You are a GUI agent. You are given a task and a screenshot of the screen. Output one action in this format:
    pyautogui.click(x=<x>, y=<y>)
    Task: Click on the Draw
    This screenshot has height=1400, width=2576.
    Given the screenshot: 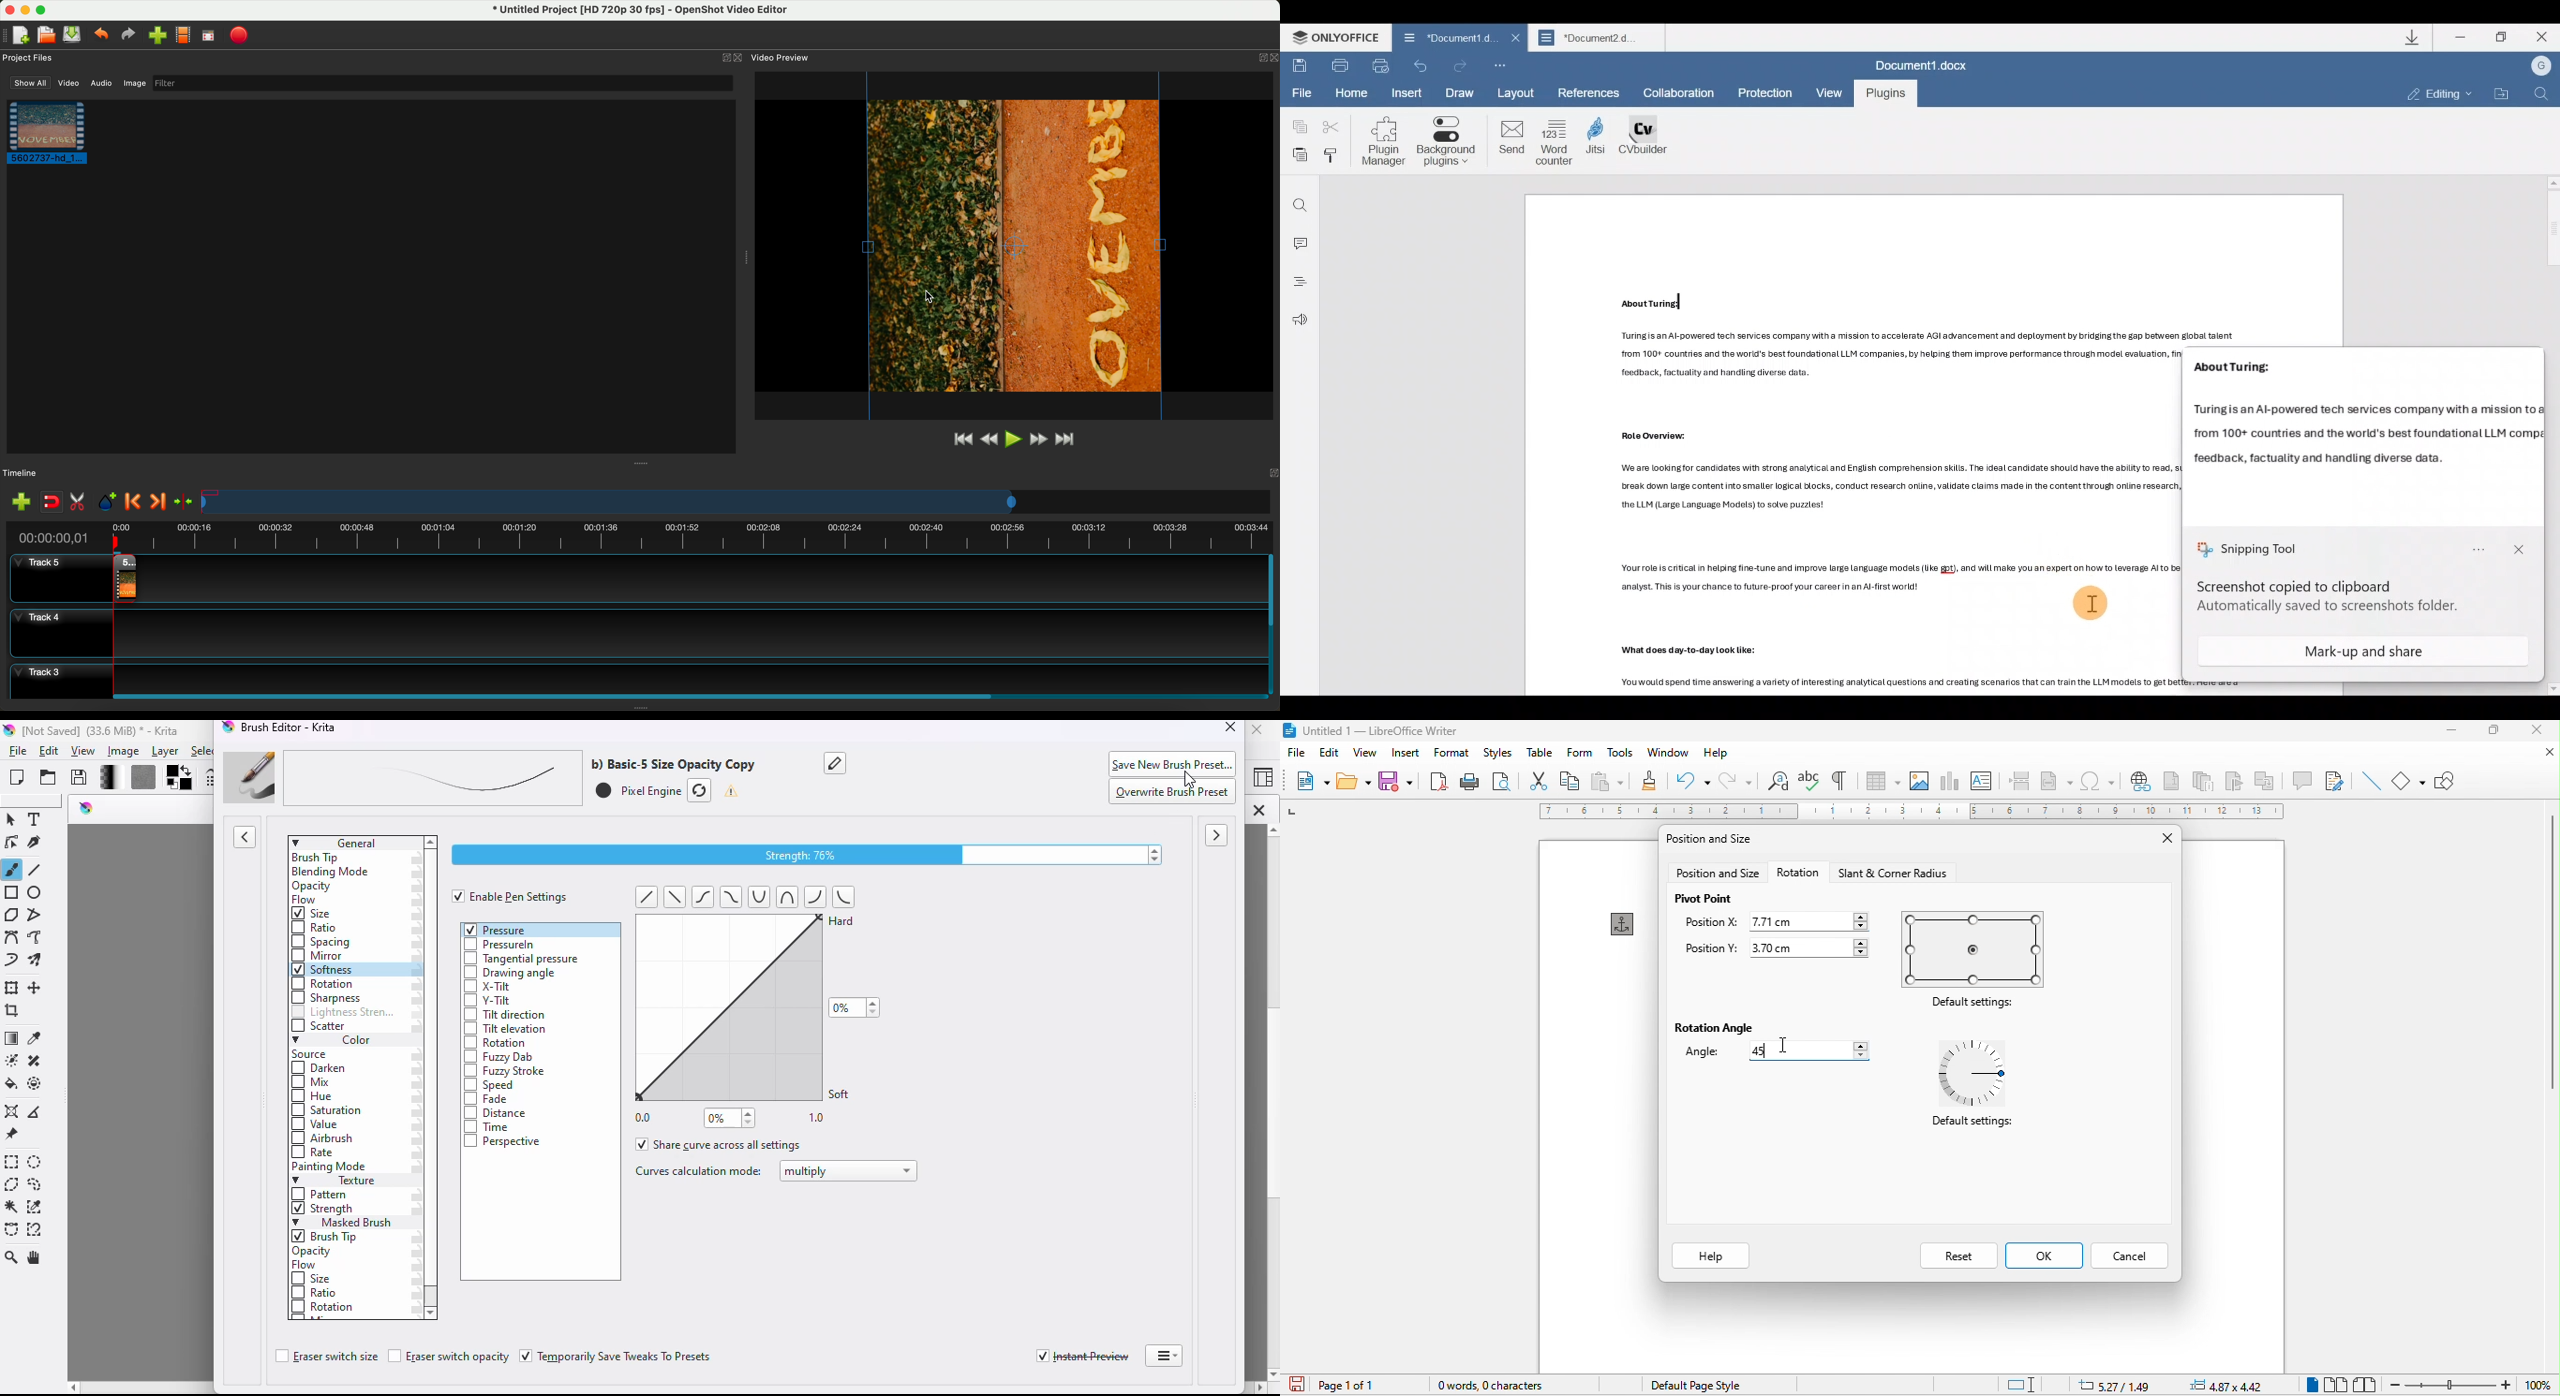 What is the action you would take?
    pyautogui.click(x=1459, y=90)
    